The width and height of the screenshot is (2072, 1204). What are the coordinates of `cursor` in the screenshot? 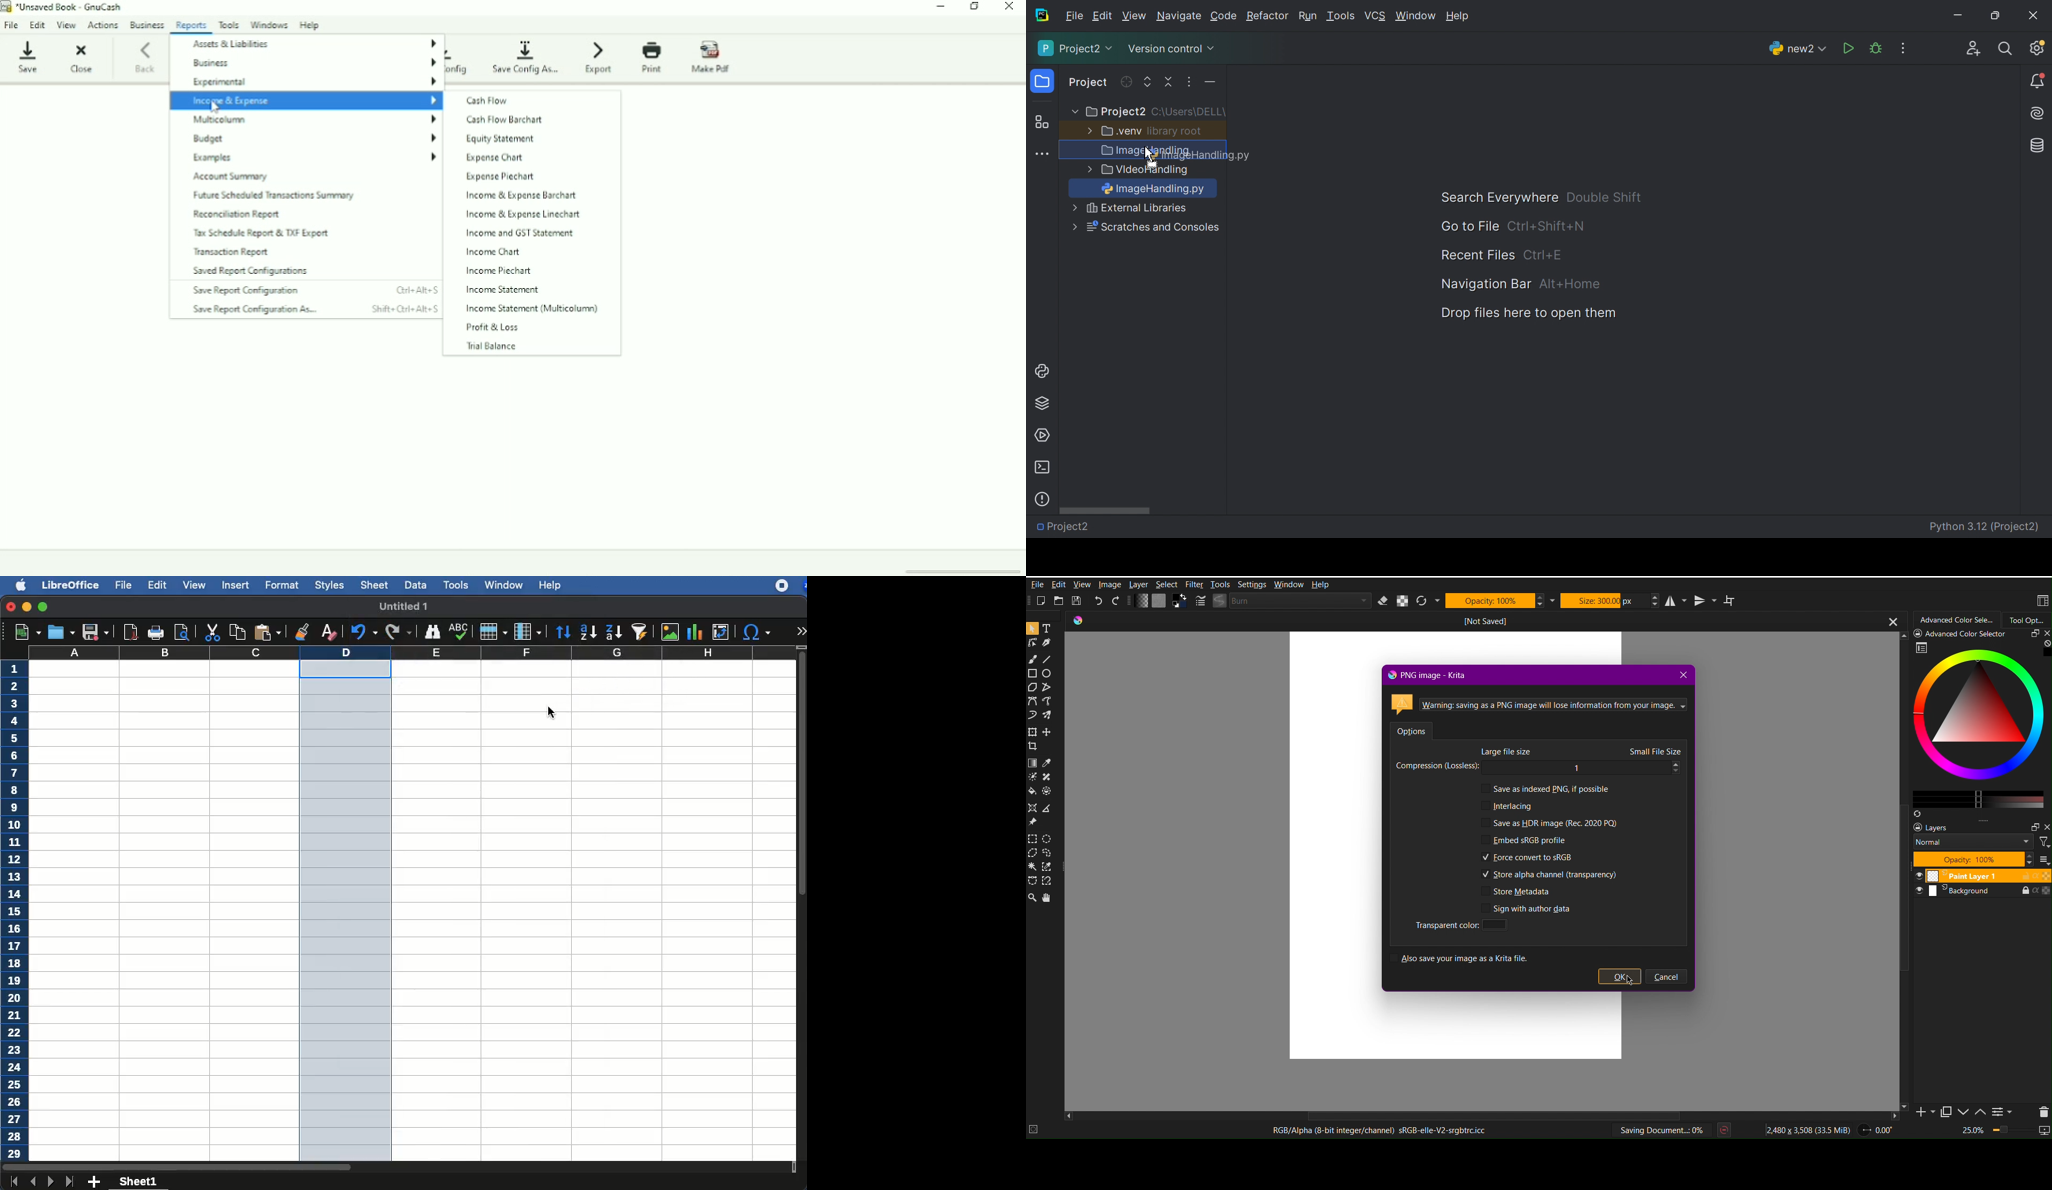 It's located at (555, 711).